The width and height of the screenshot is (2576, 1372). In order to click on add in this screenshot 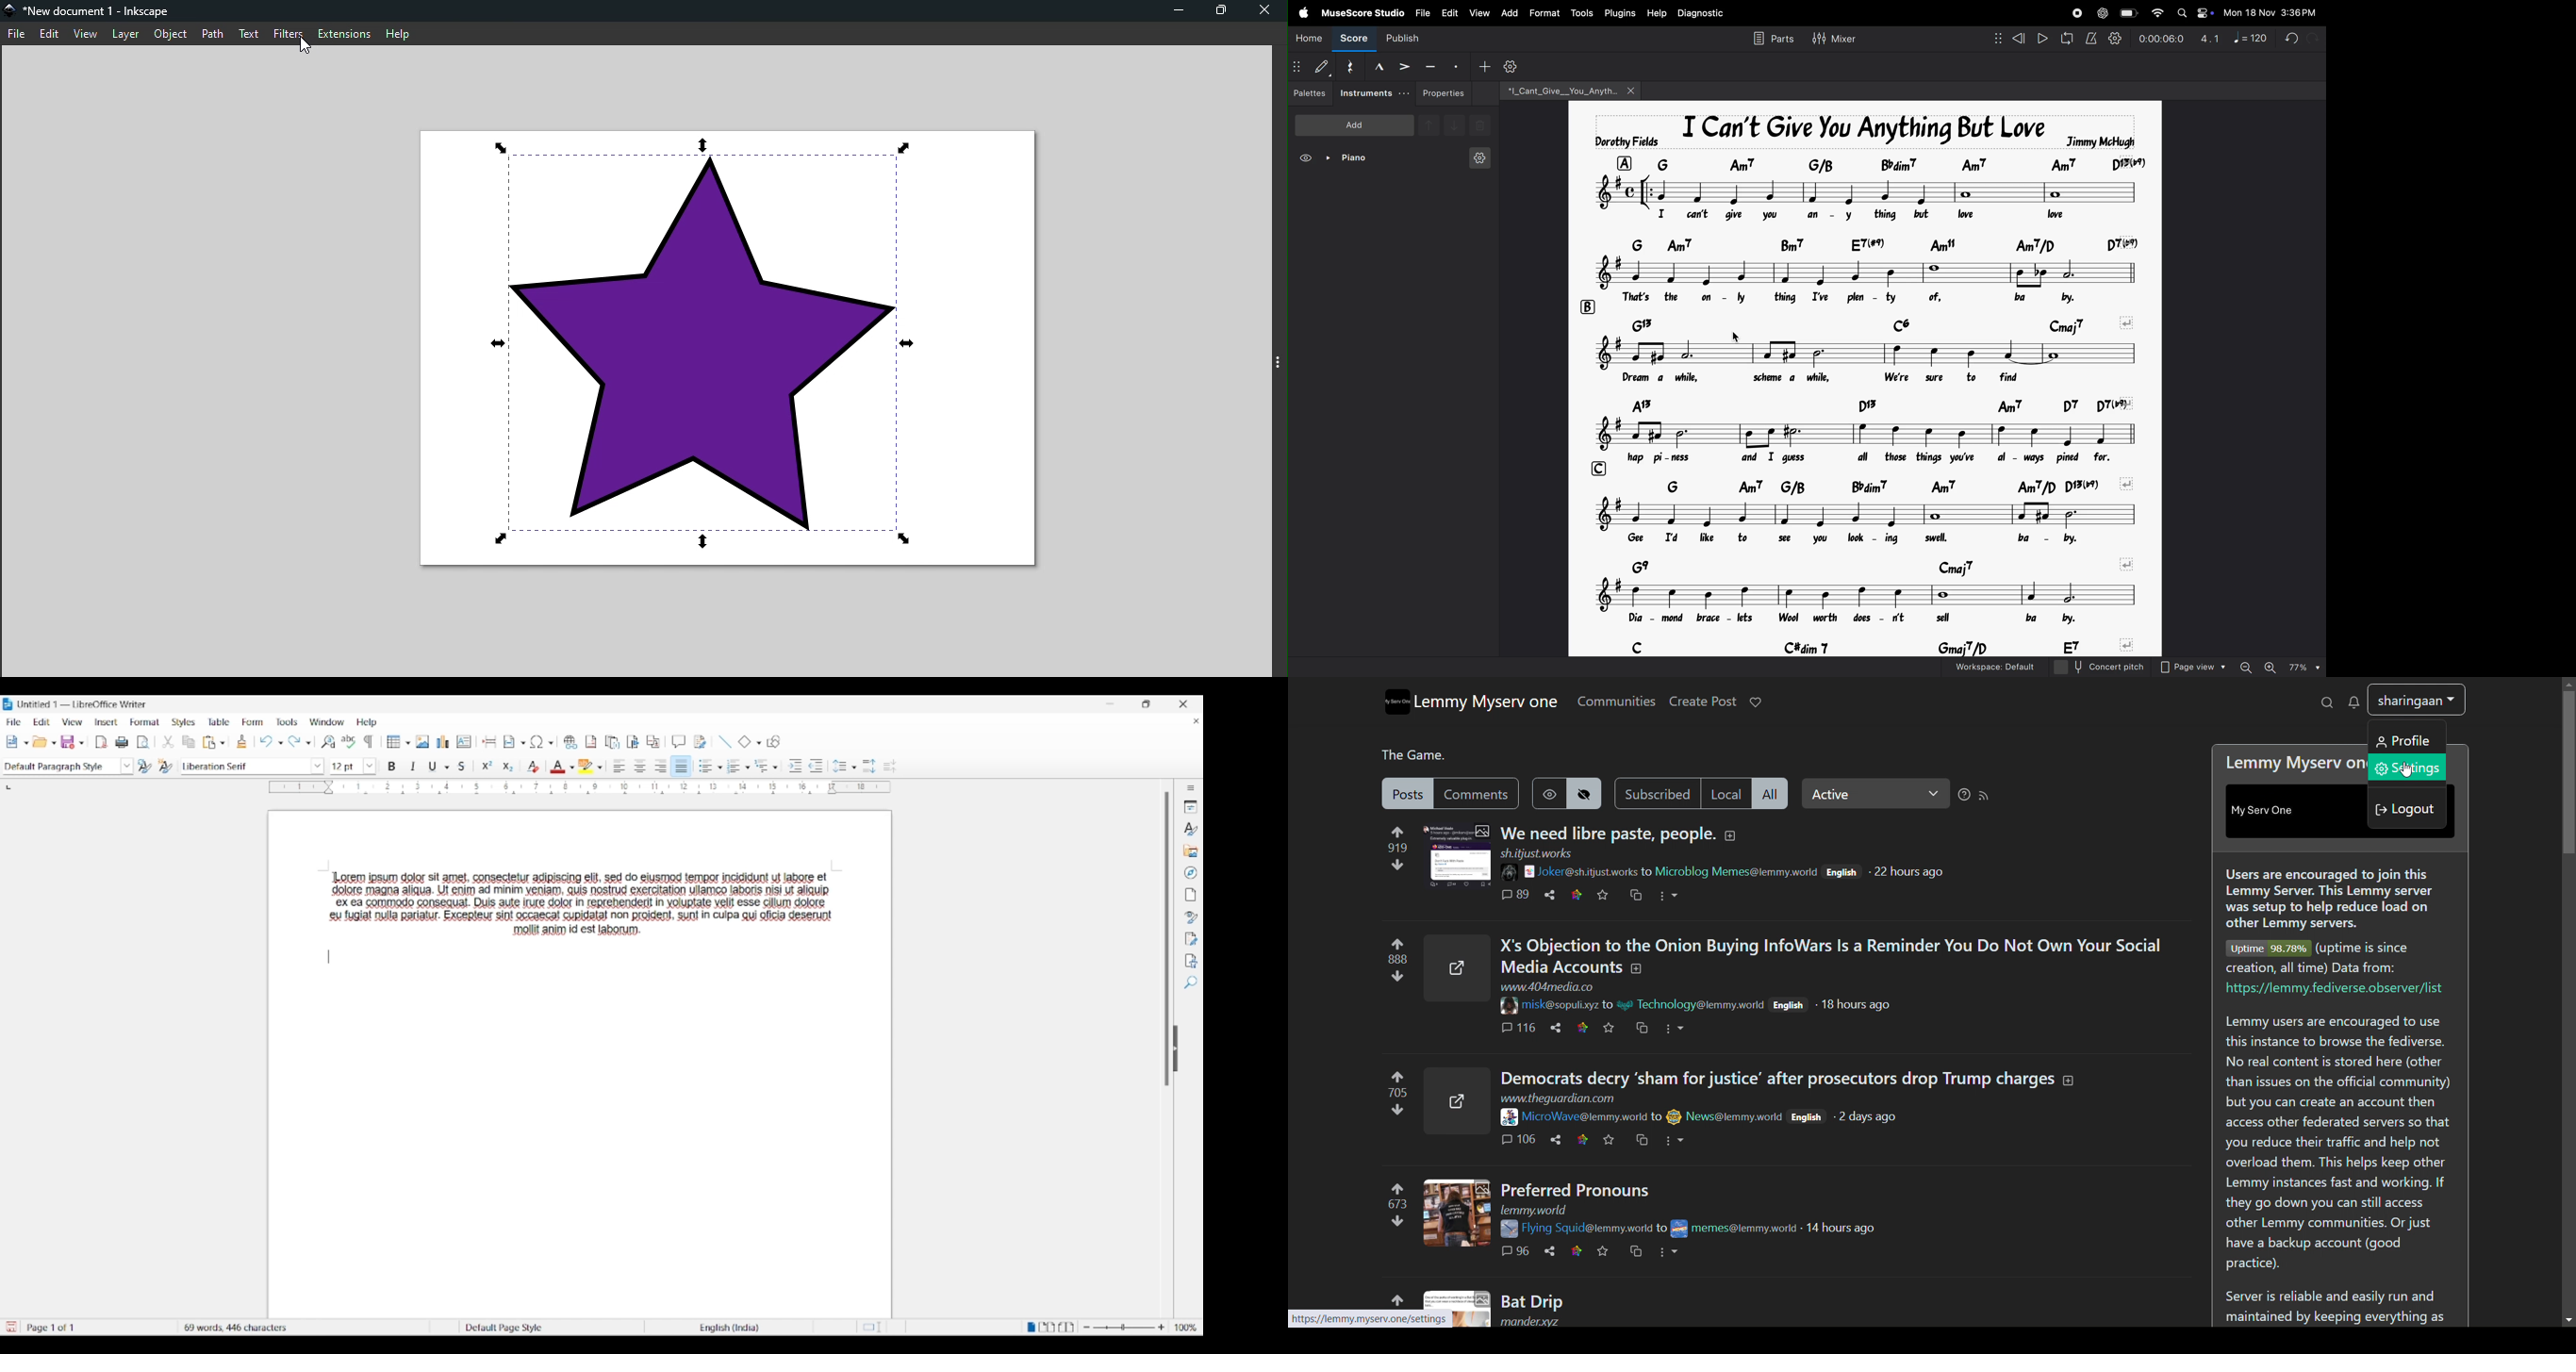, I will do `click(1481, 68)`.